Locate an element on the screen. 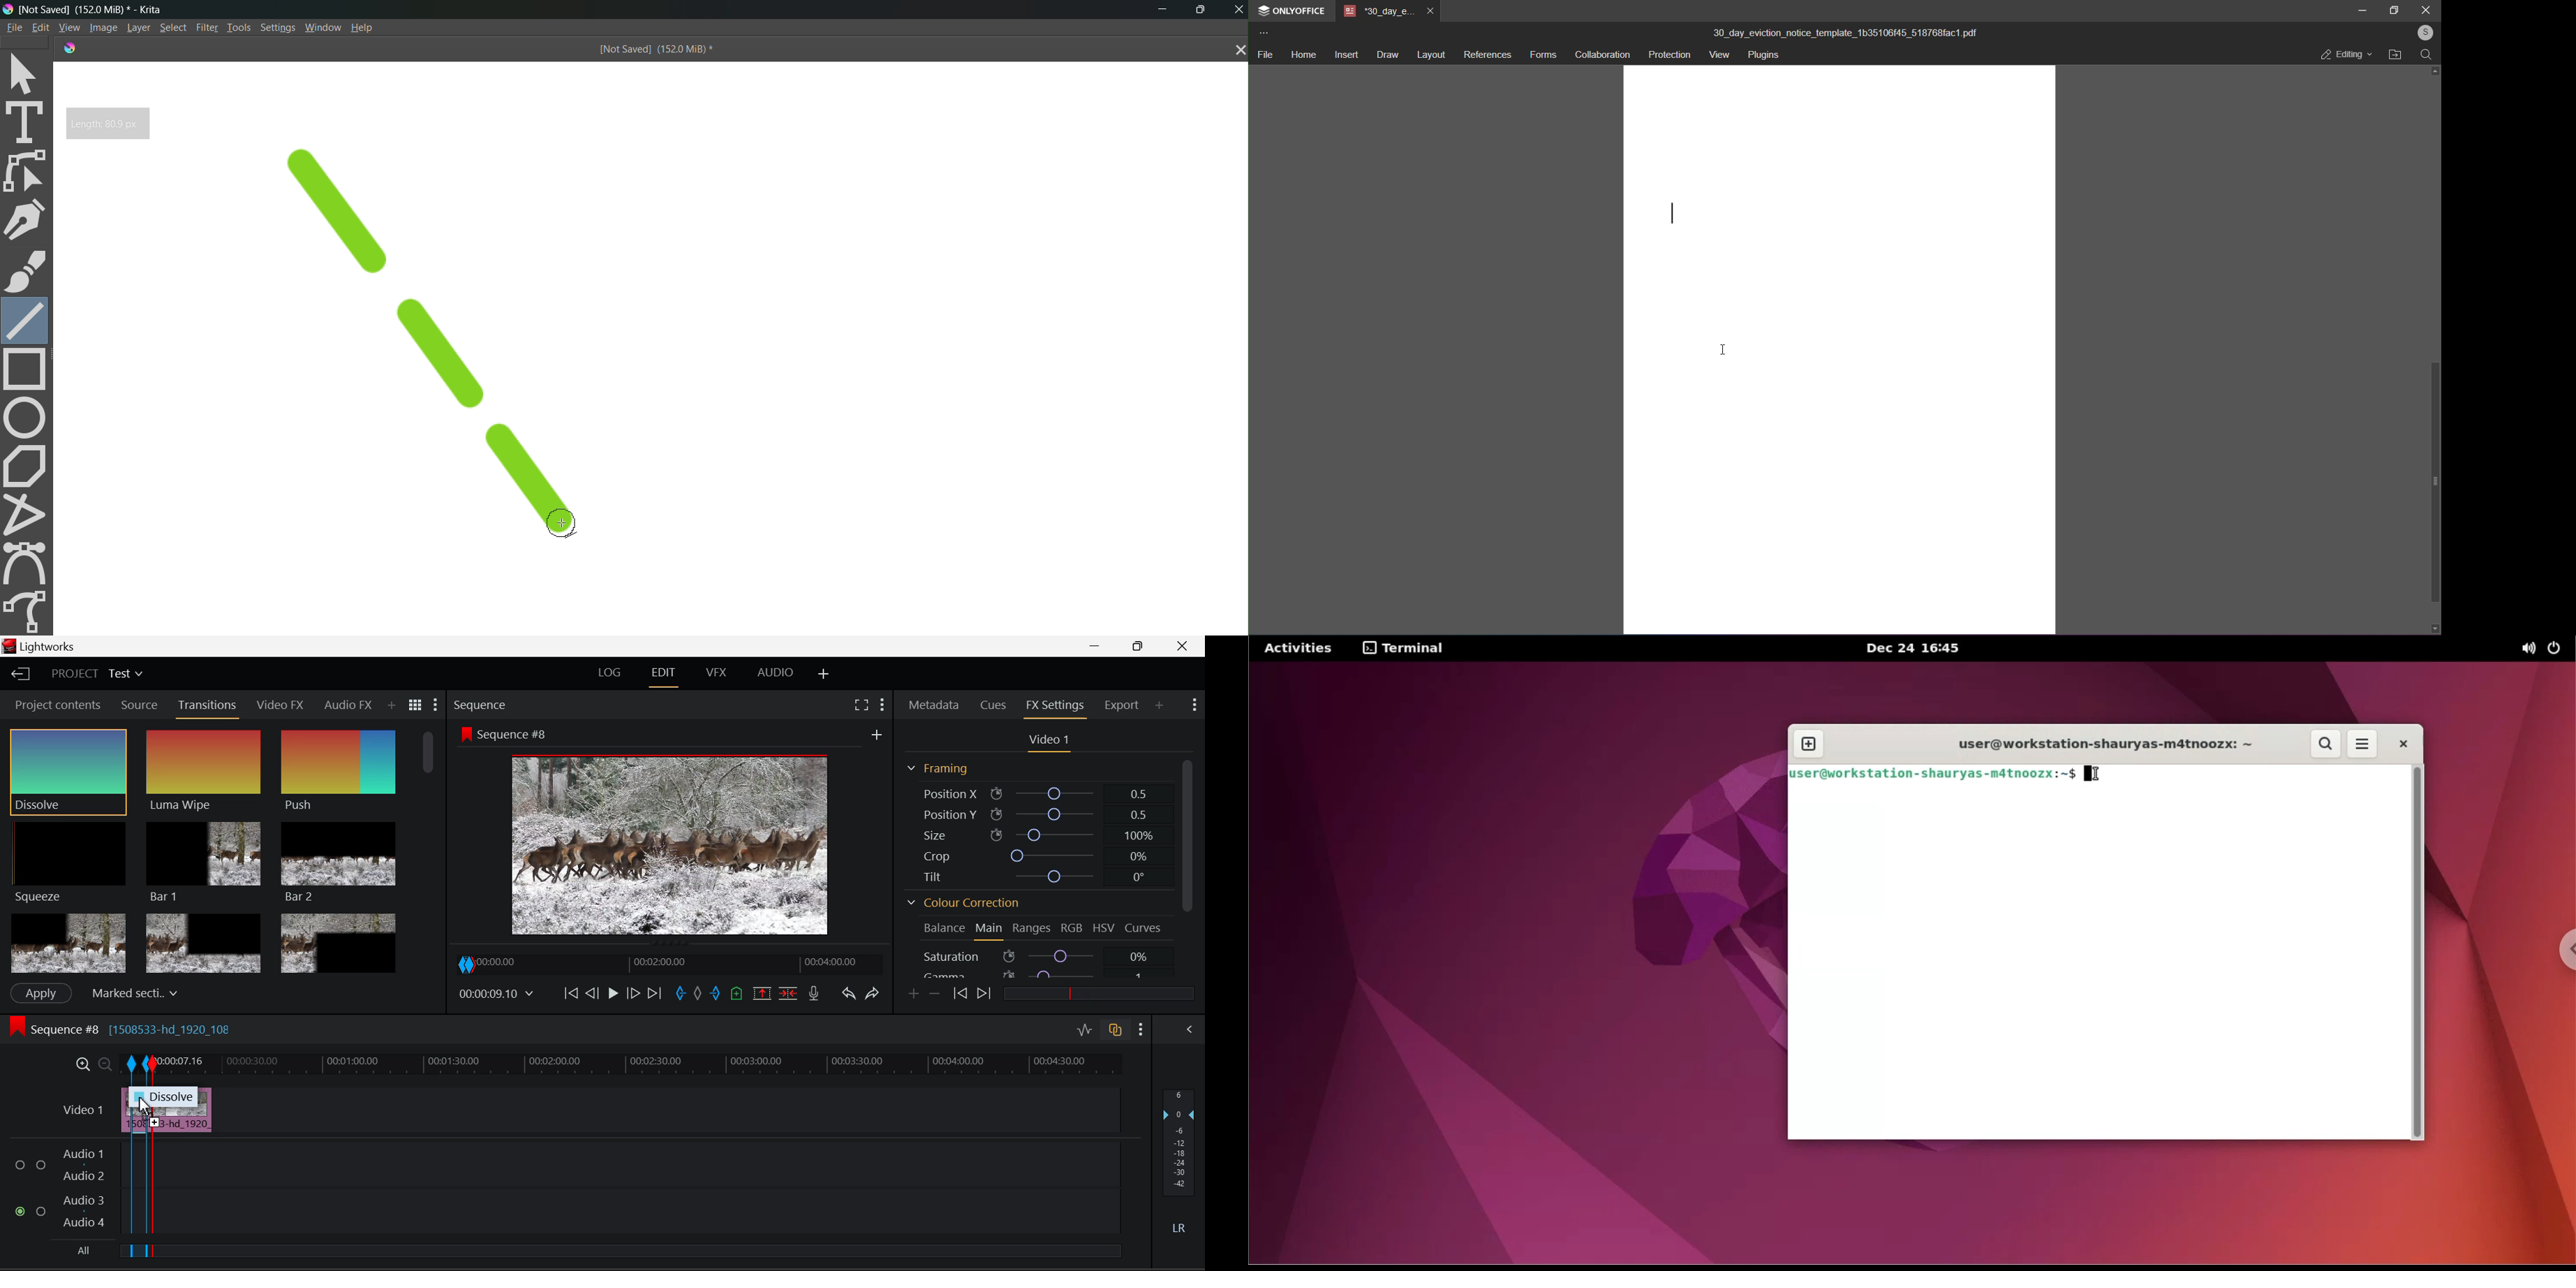  Dissolve is located at coordinates (176, 1096).